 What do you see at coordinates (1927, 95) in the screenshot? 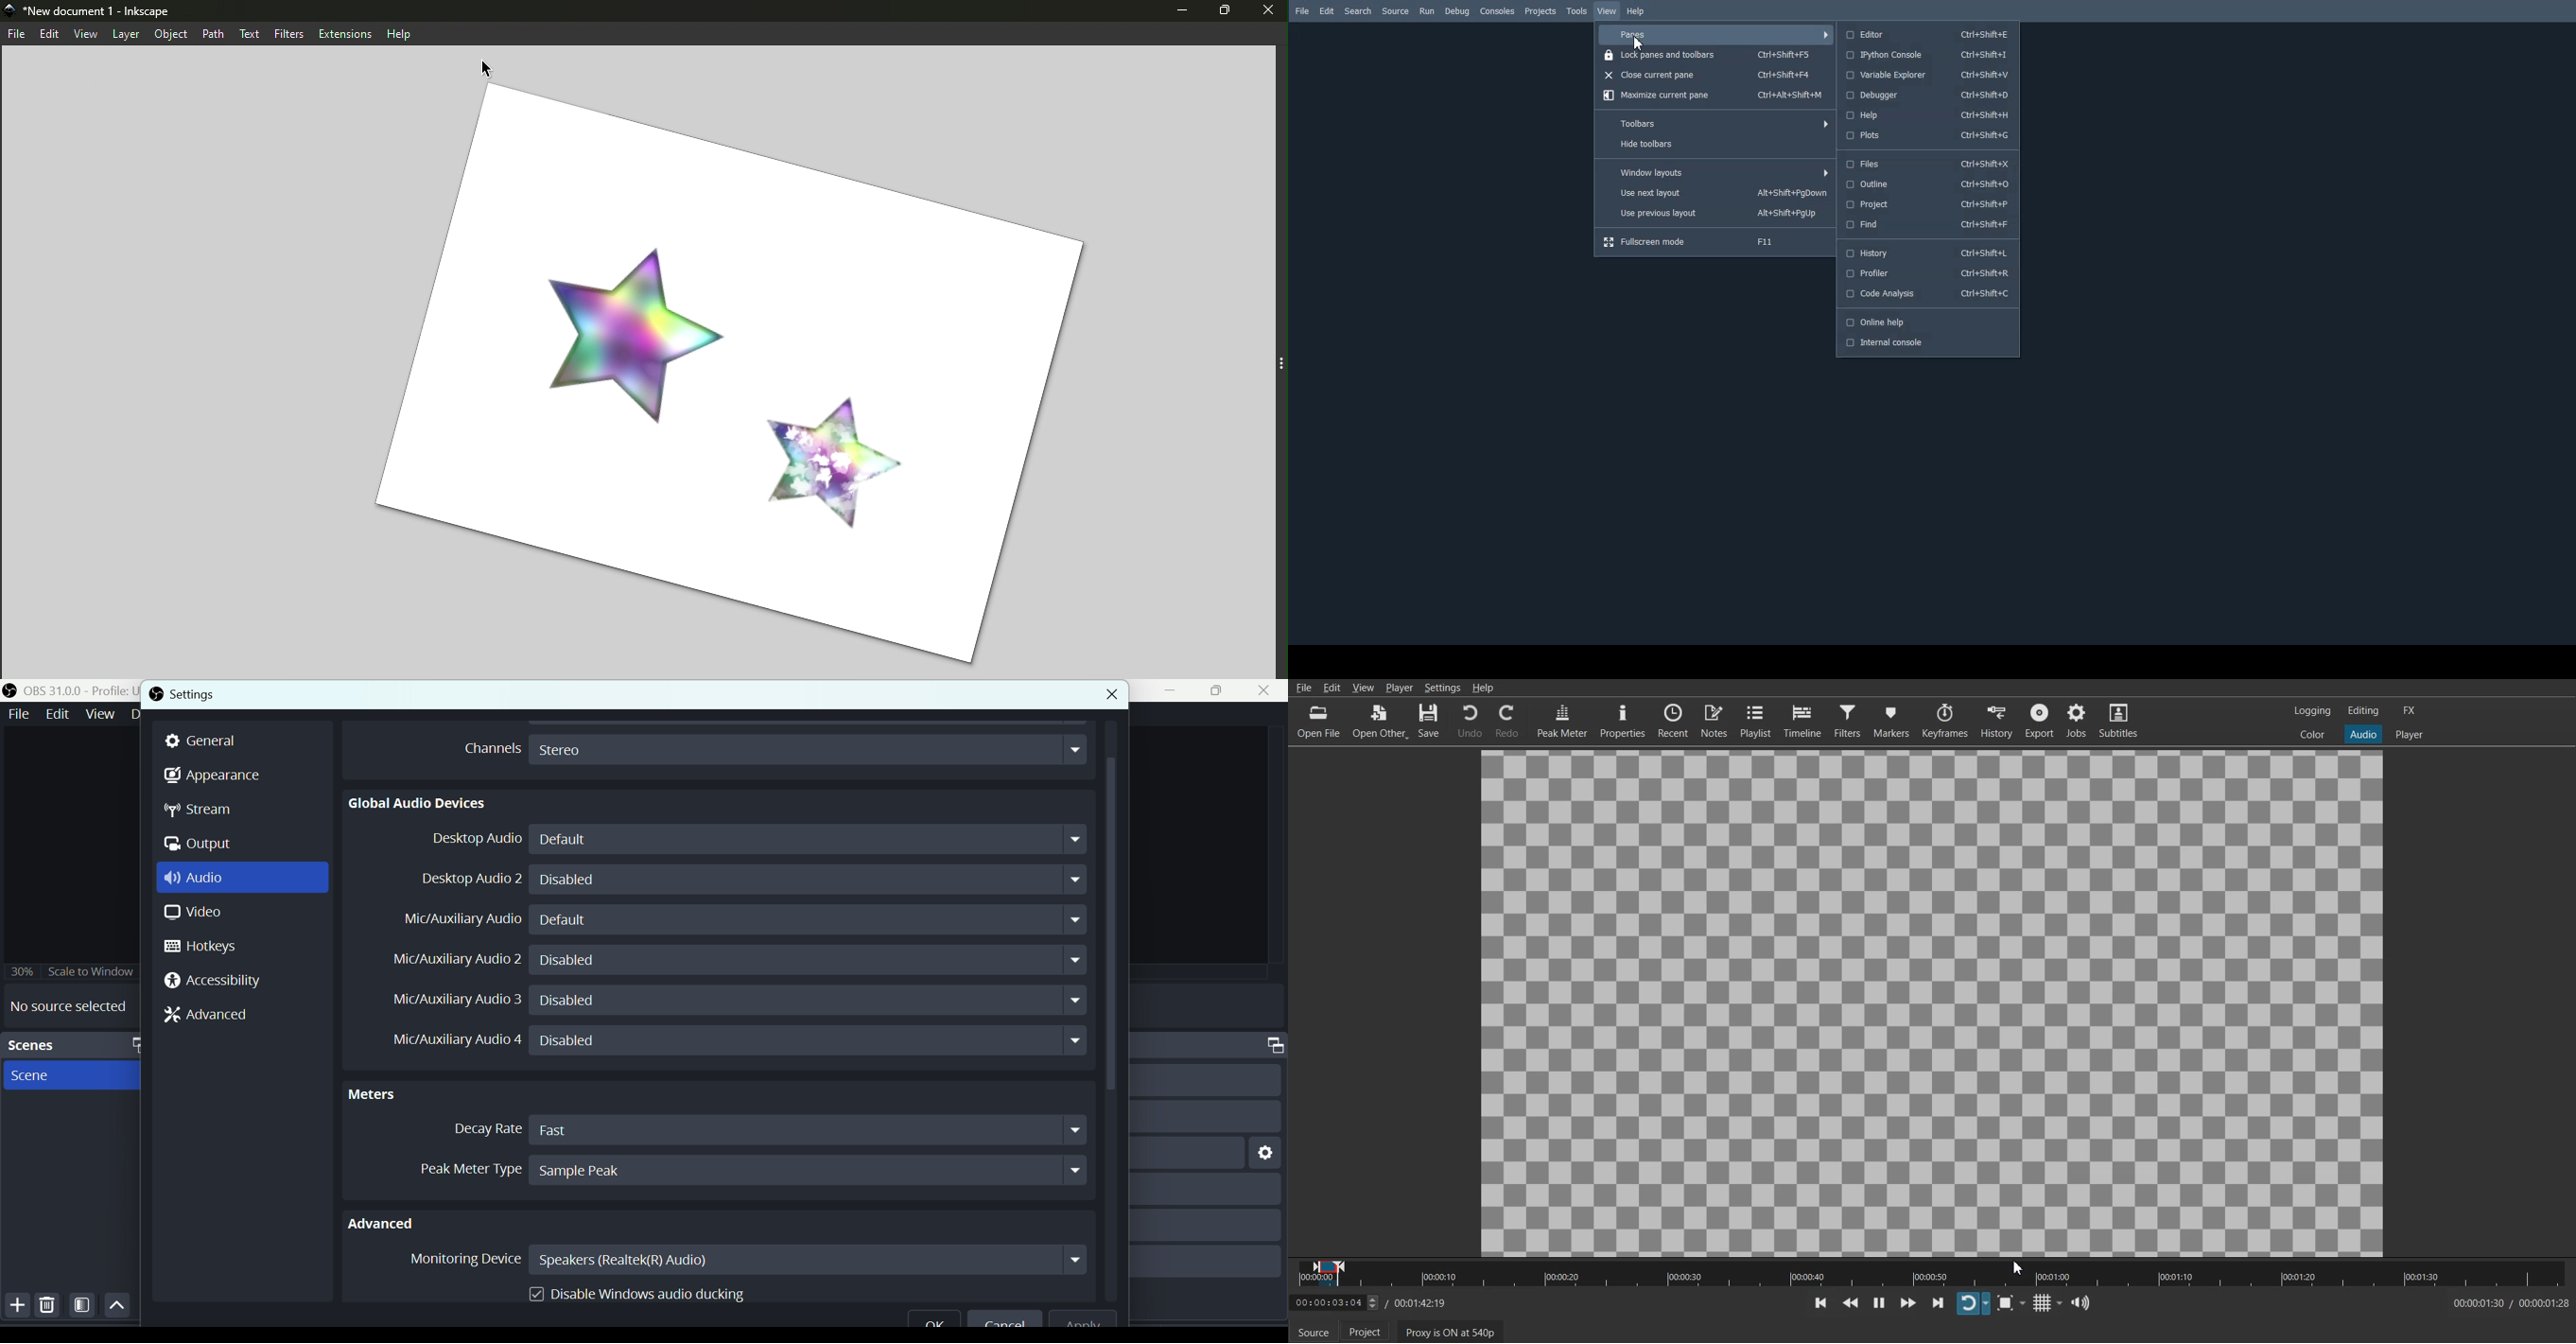
I see `Debugger` at bounding box center [1927, 95].